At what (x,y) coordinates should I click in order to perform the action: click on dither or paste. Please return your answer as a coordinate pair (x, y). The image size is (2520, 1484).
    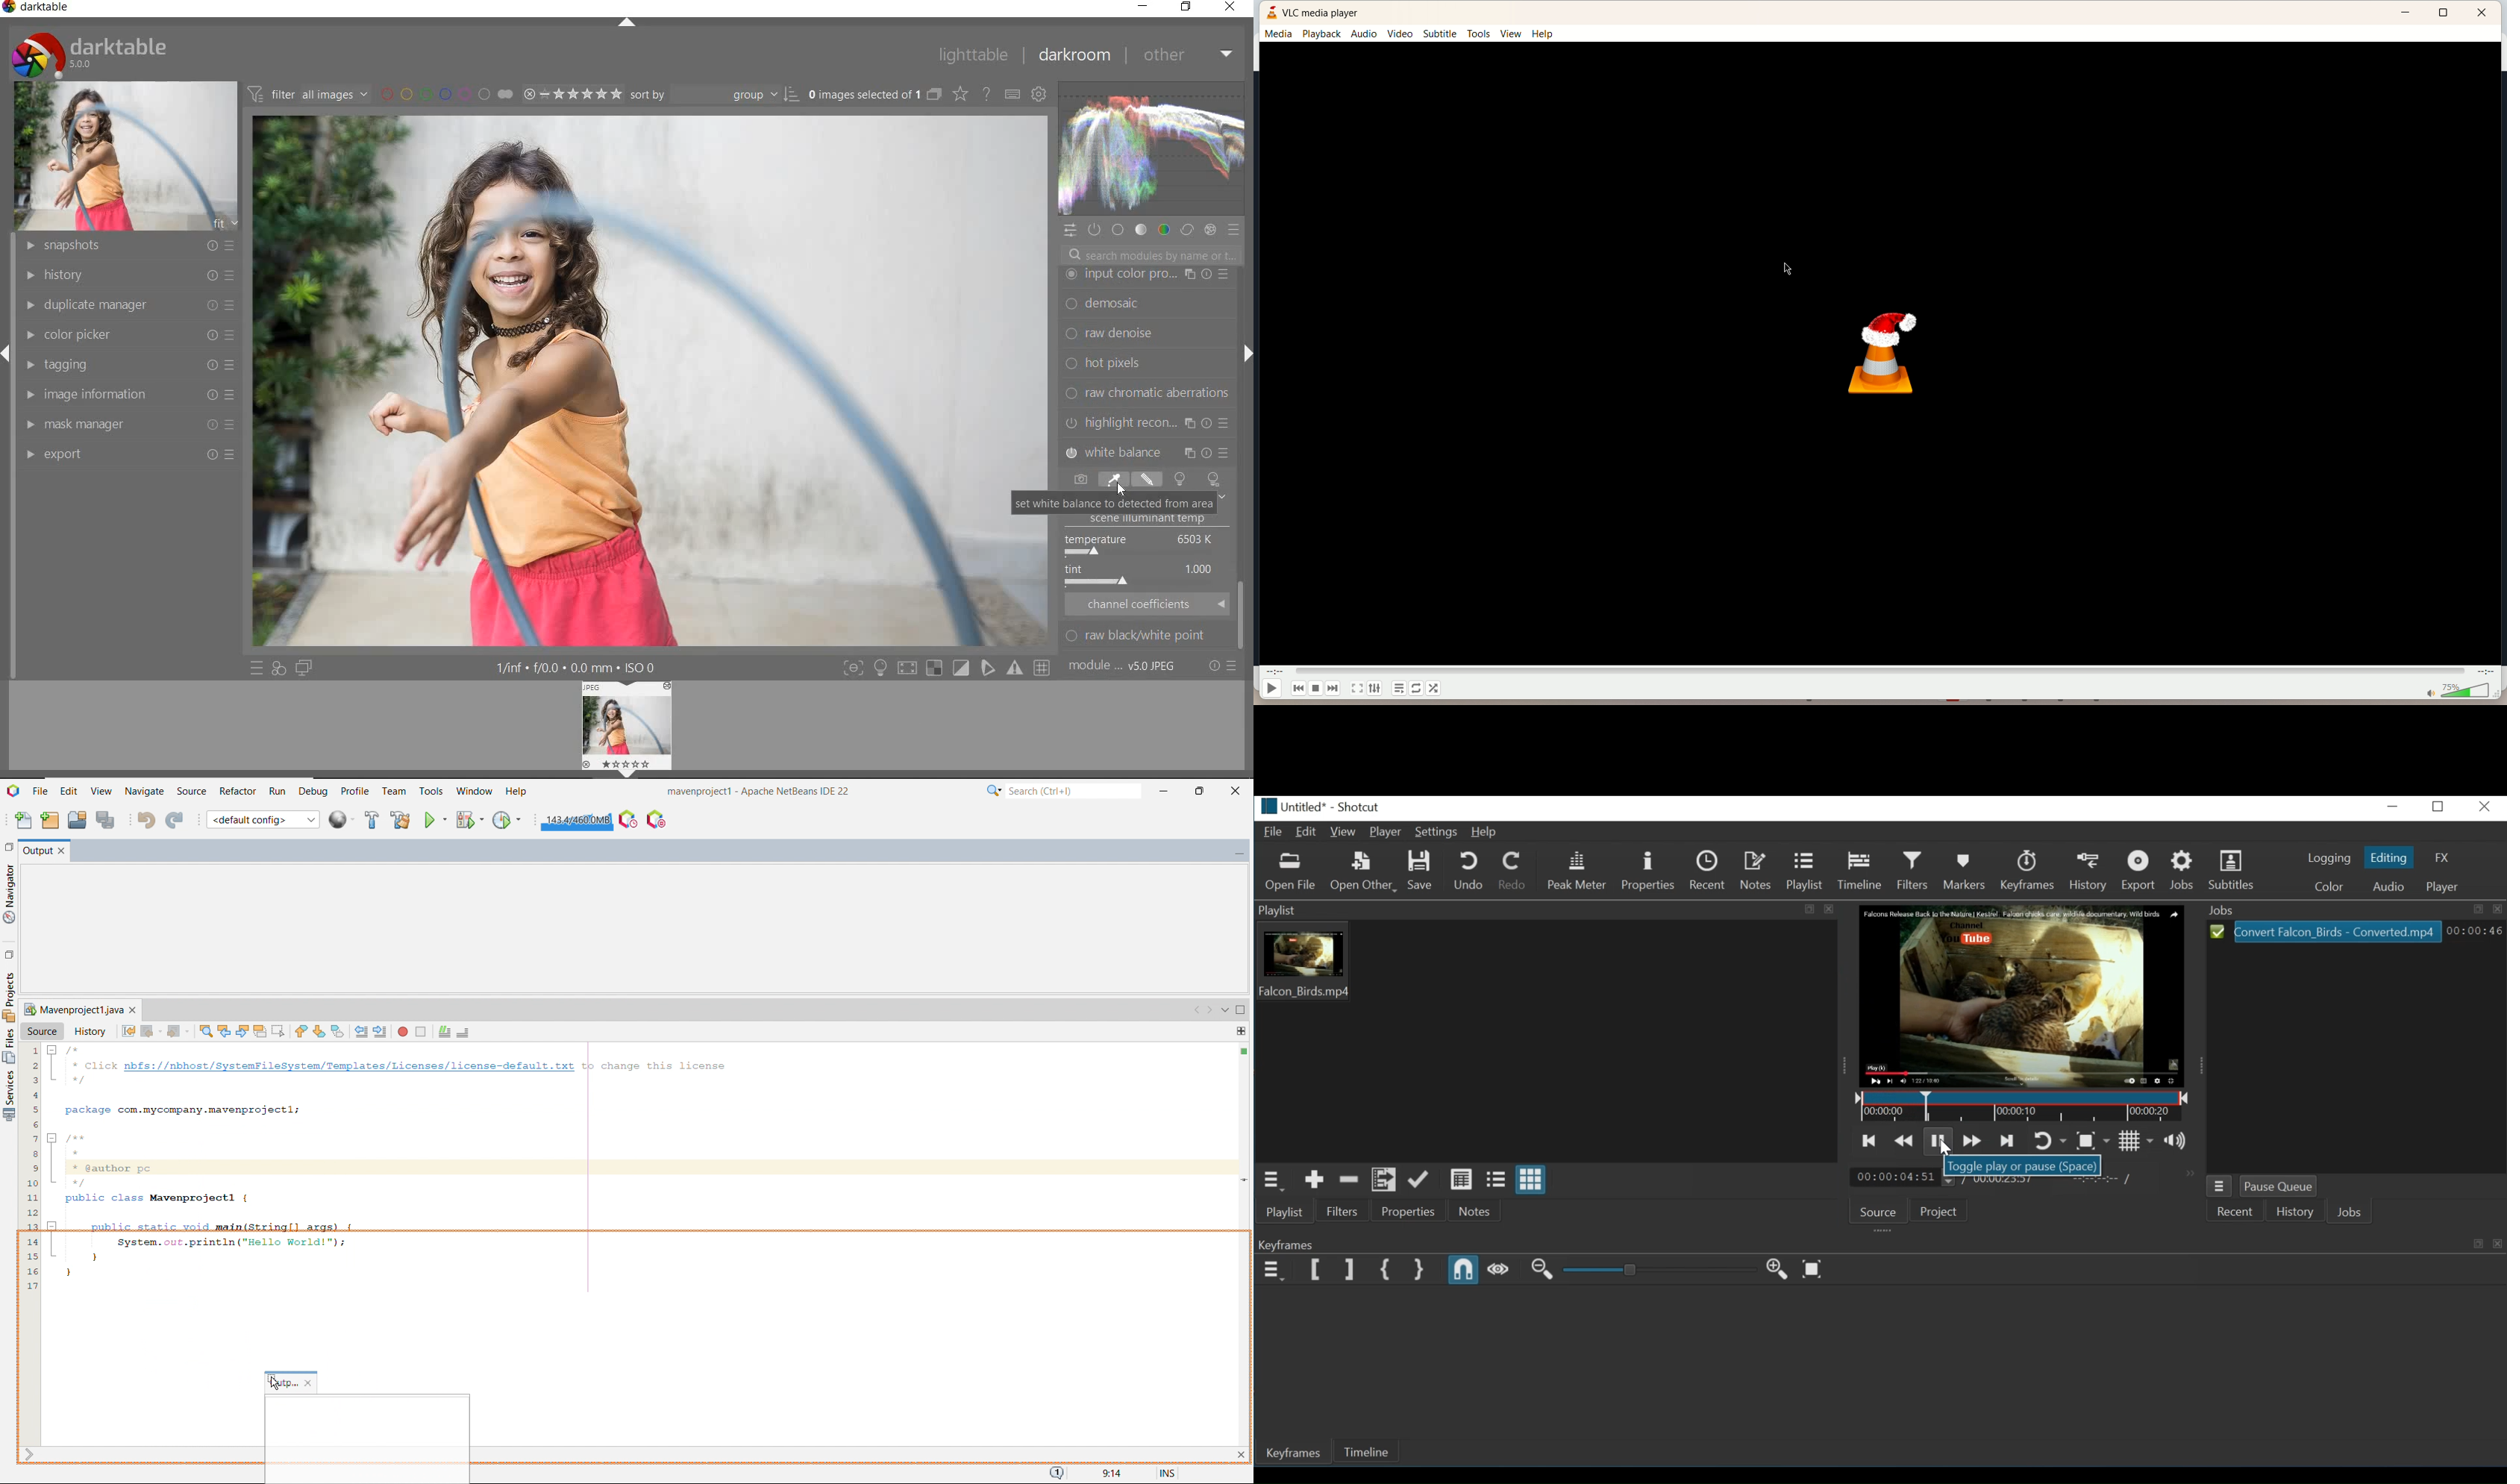
    Looking at the image, I should click on (1143, 334).